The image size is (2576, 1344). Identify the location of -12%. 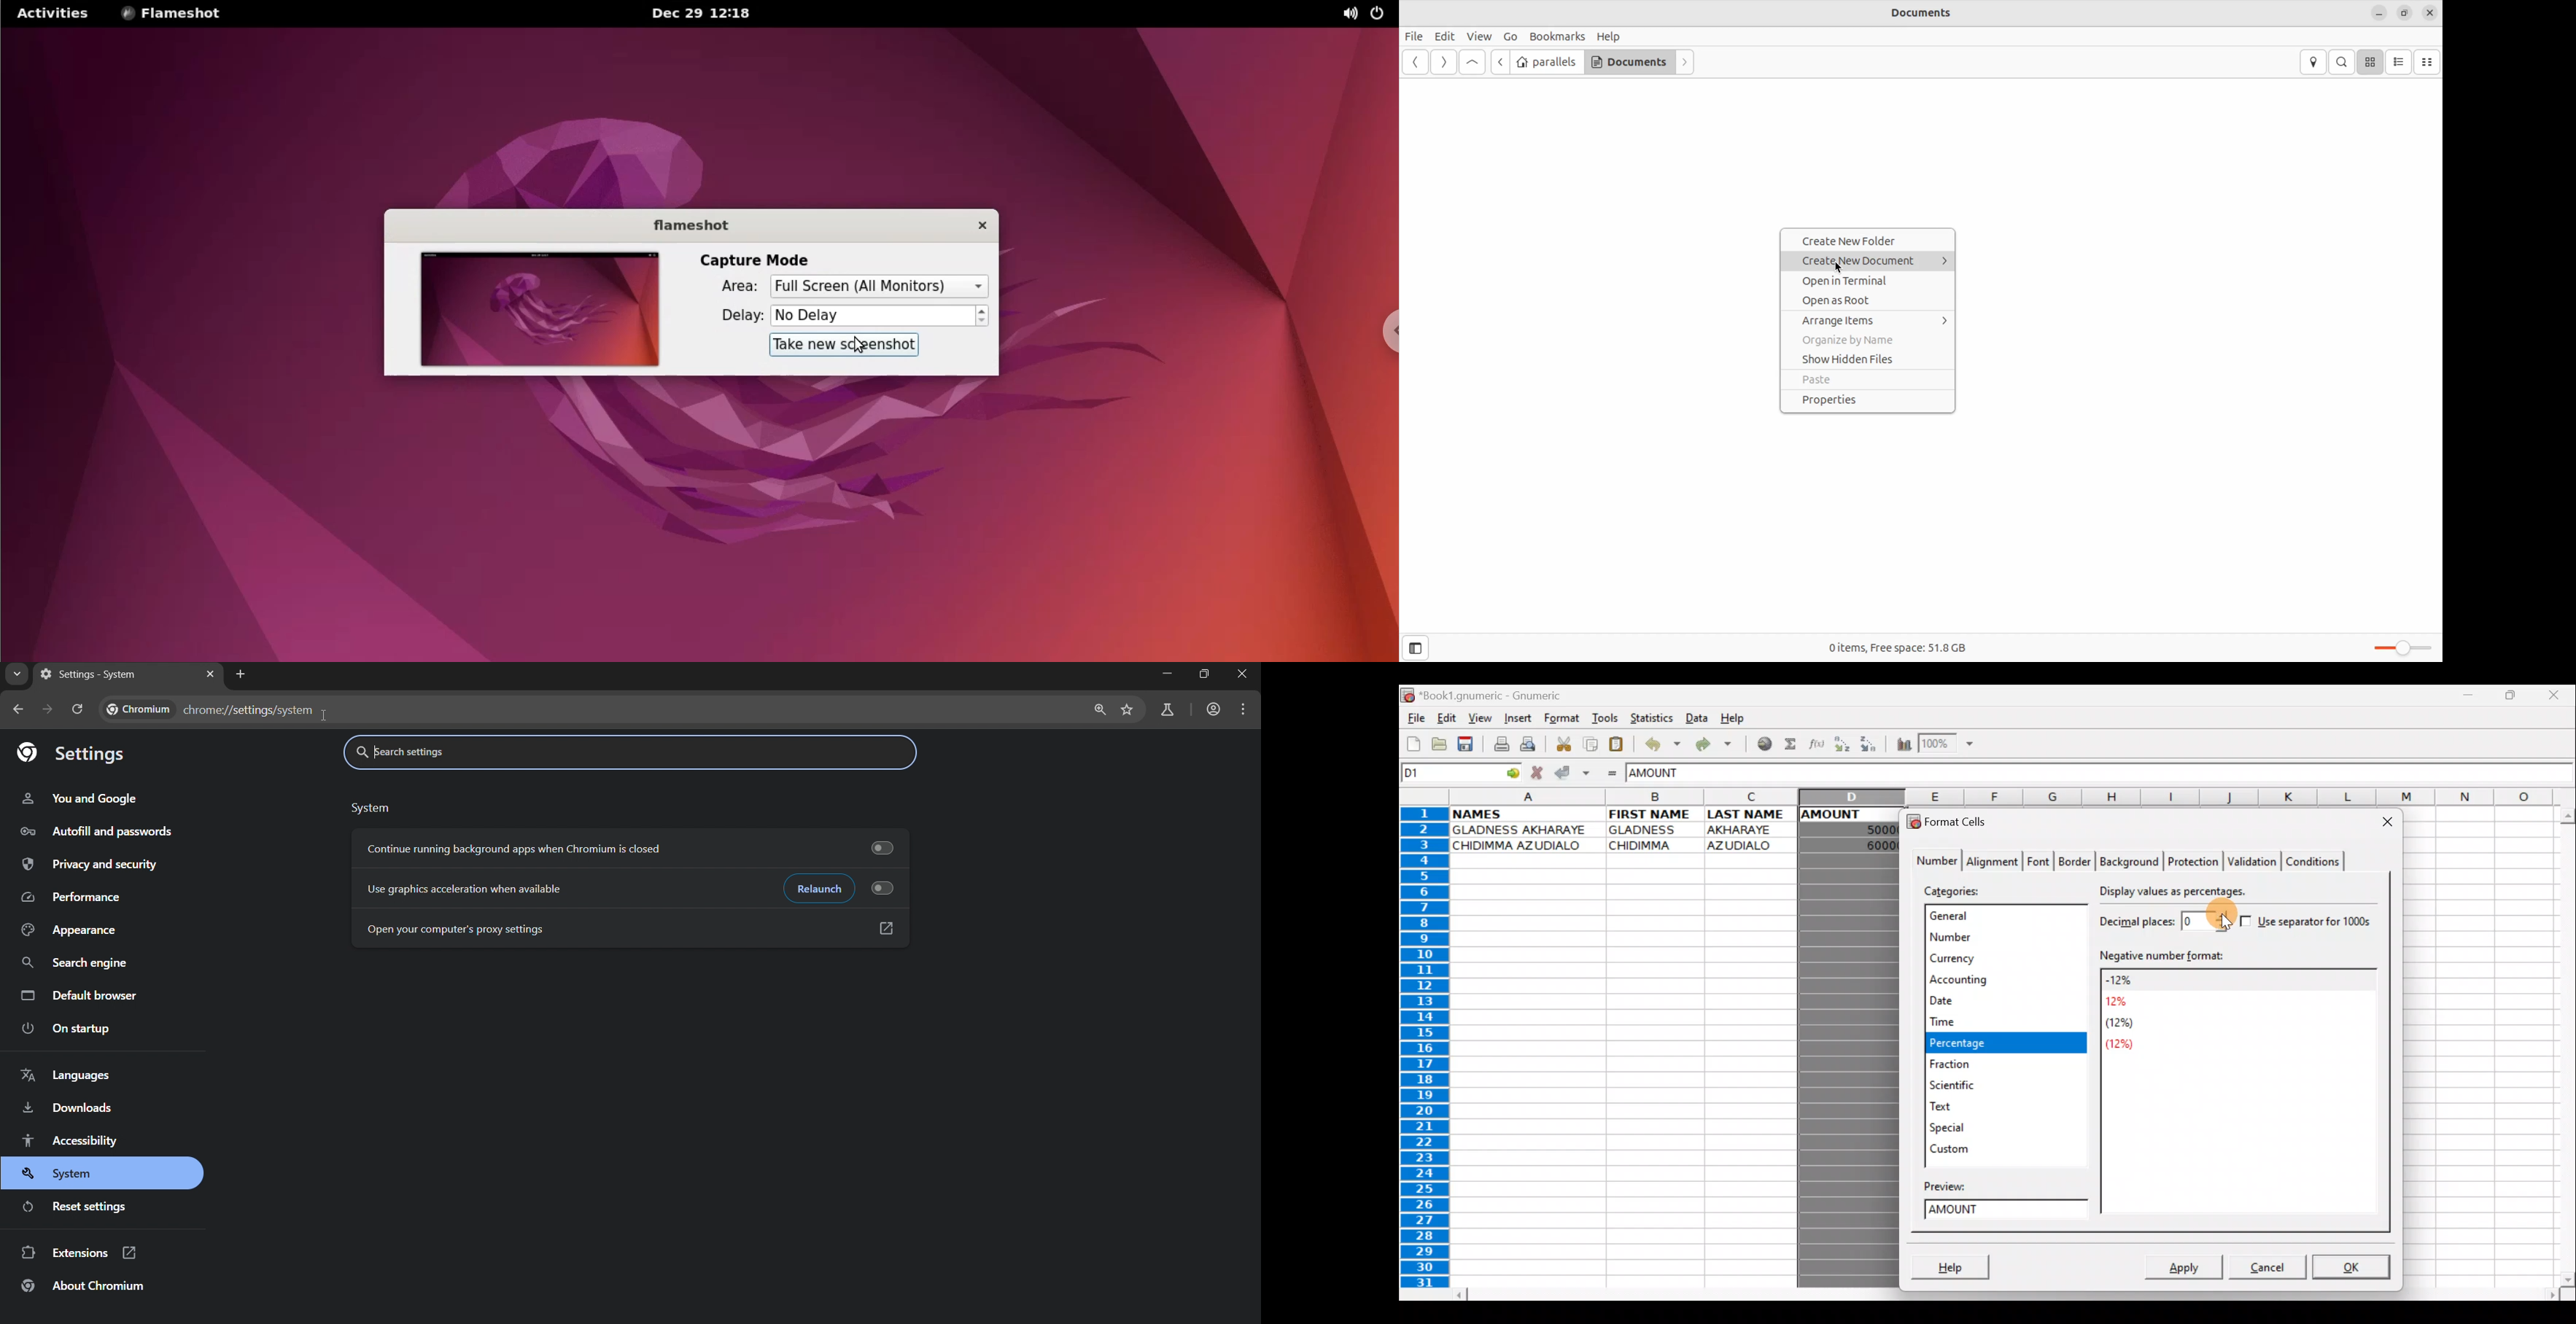
(2127, 979).